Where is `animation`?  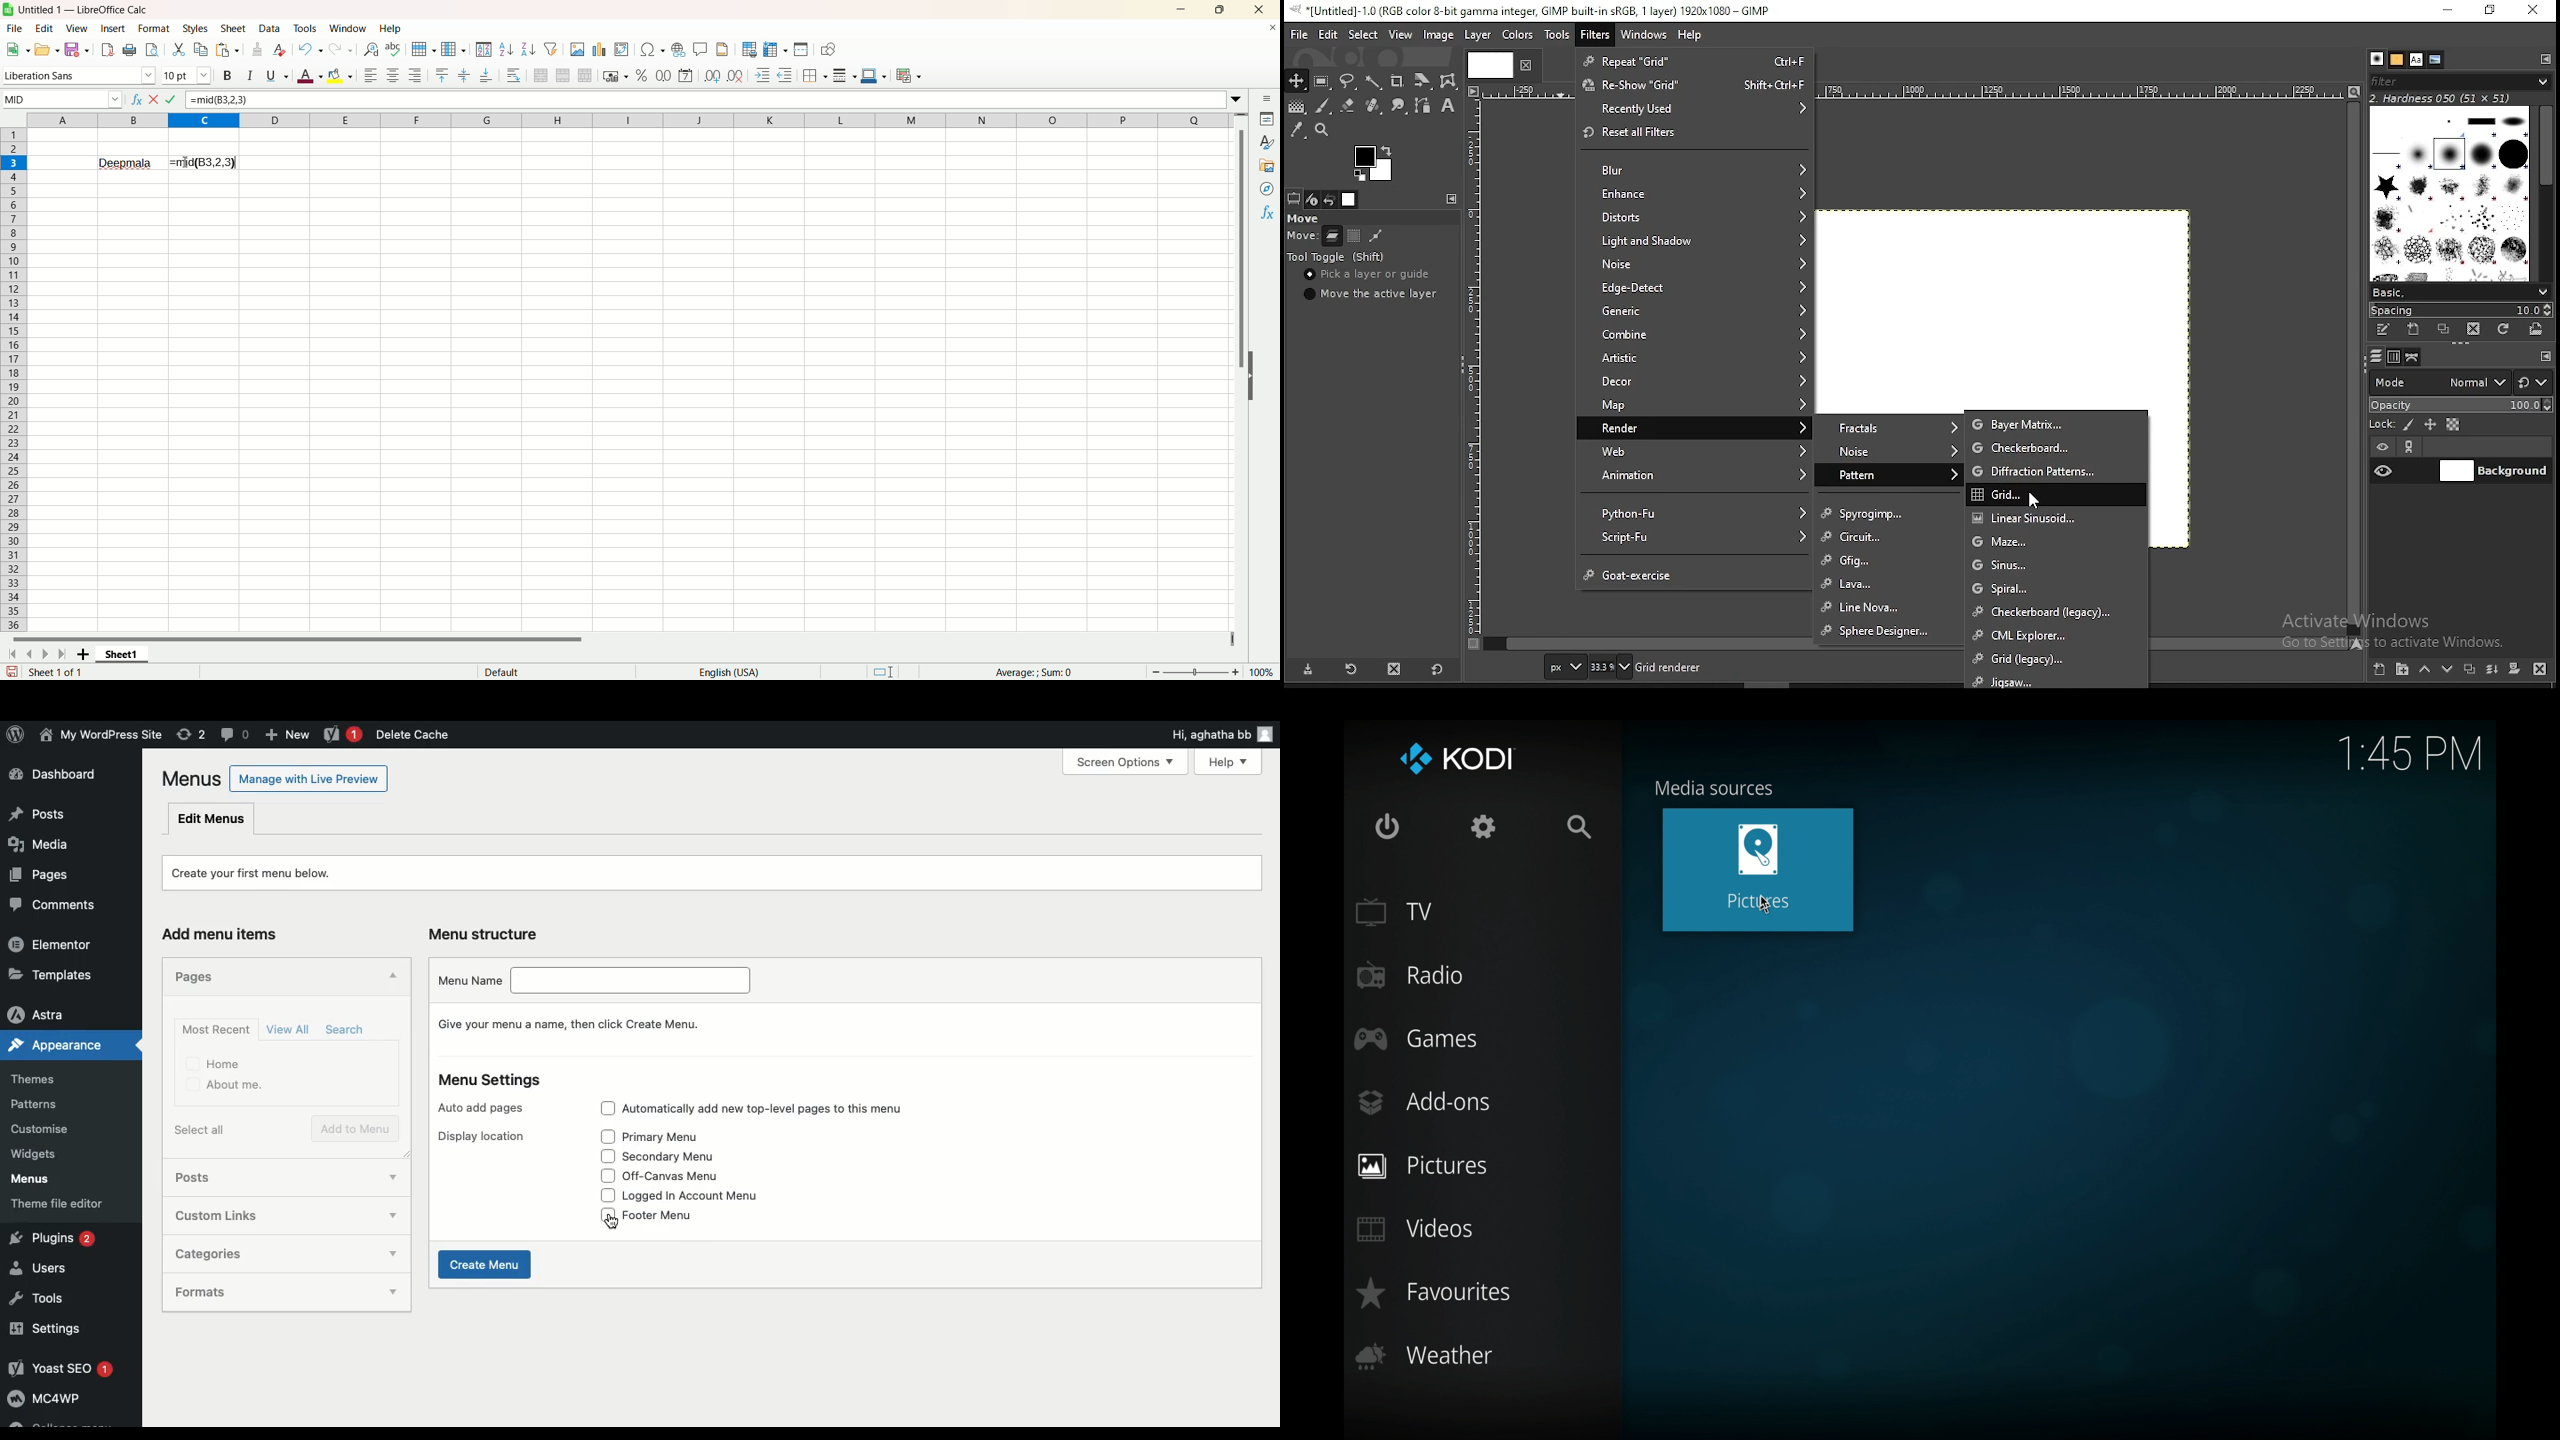 animation is located at coordinates (1692, 476).